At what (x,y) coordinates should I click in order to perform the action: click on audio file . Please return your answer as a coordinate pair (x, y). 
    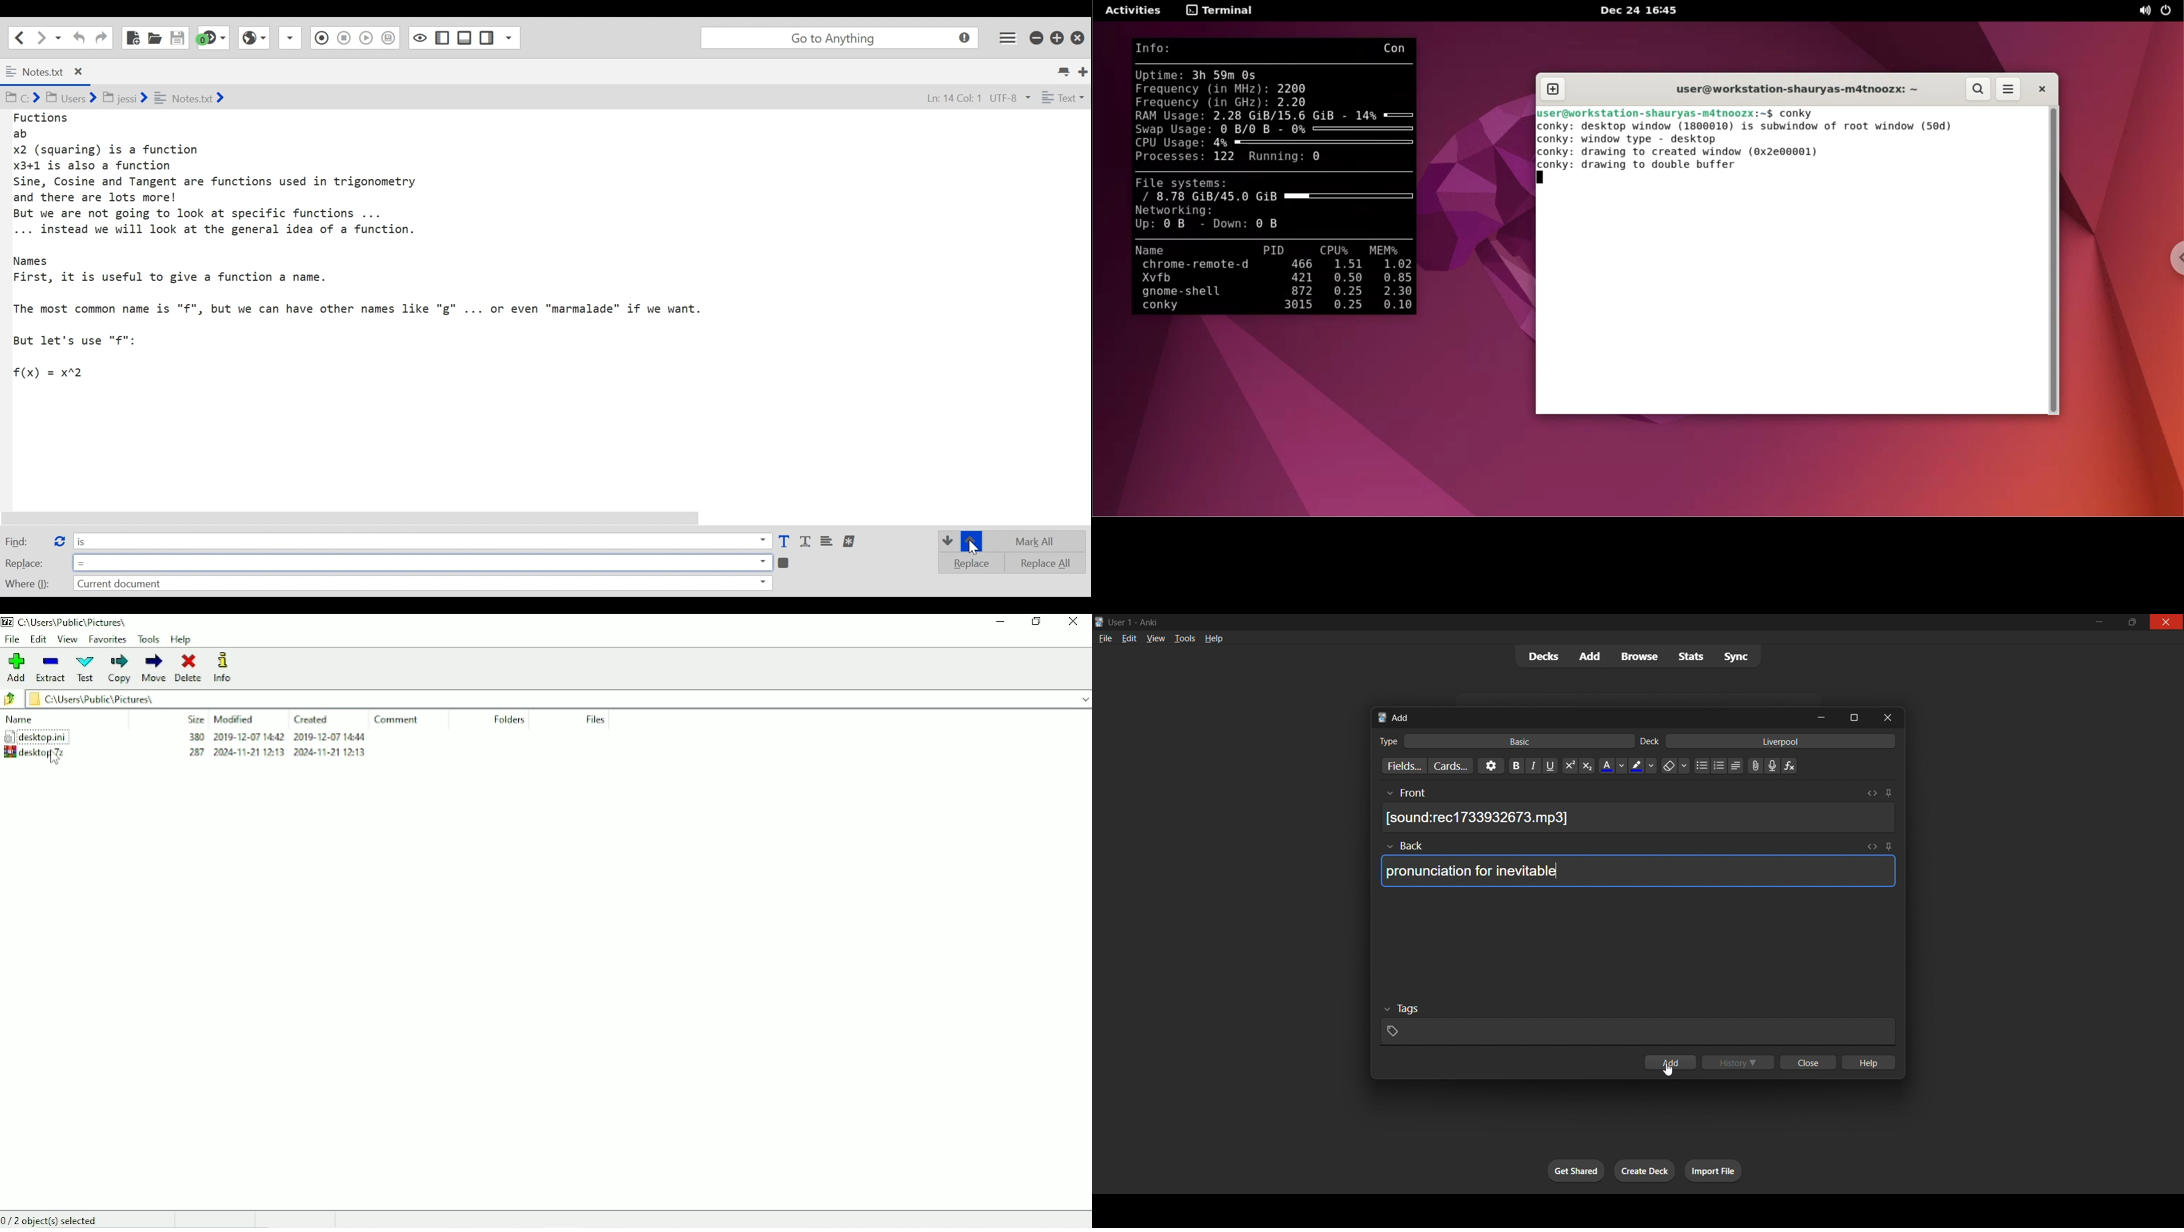
    Looking at the image, I should click on (1642, 818).